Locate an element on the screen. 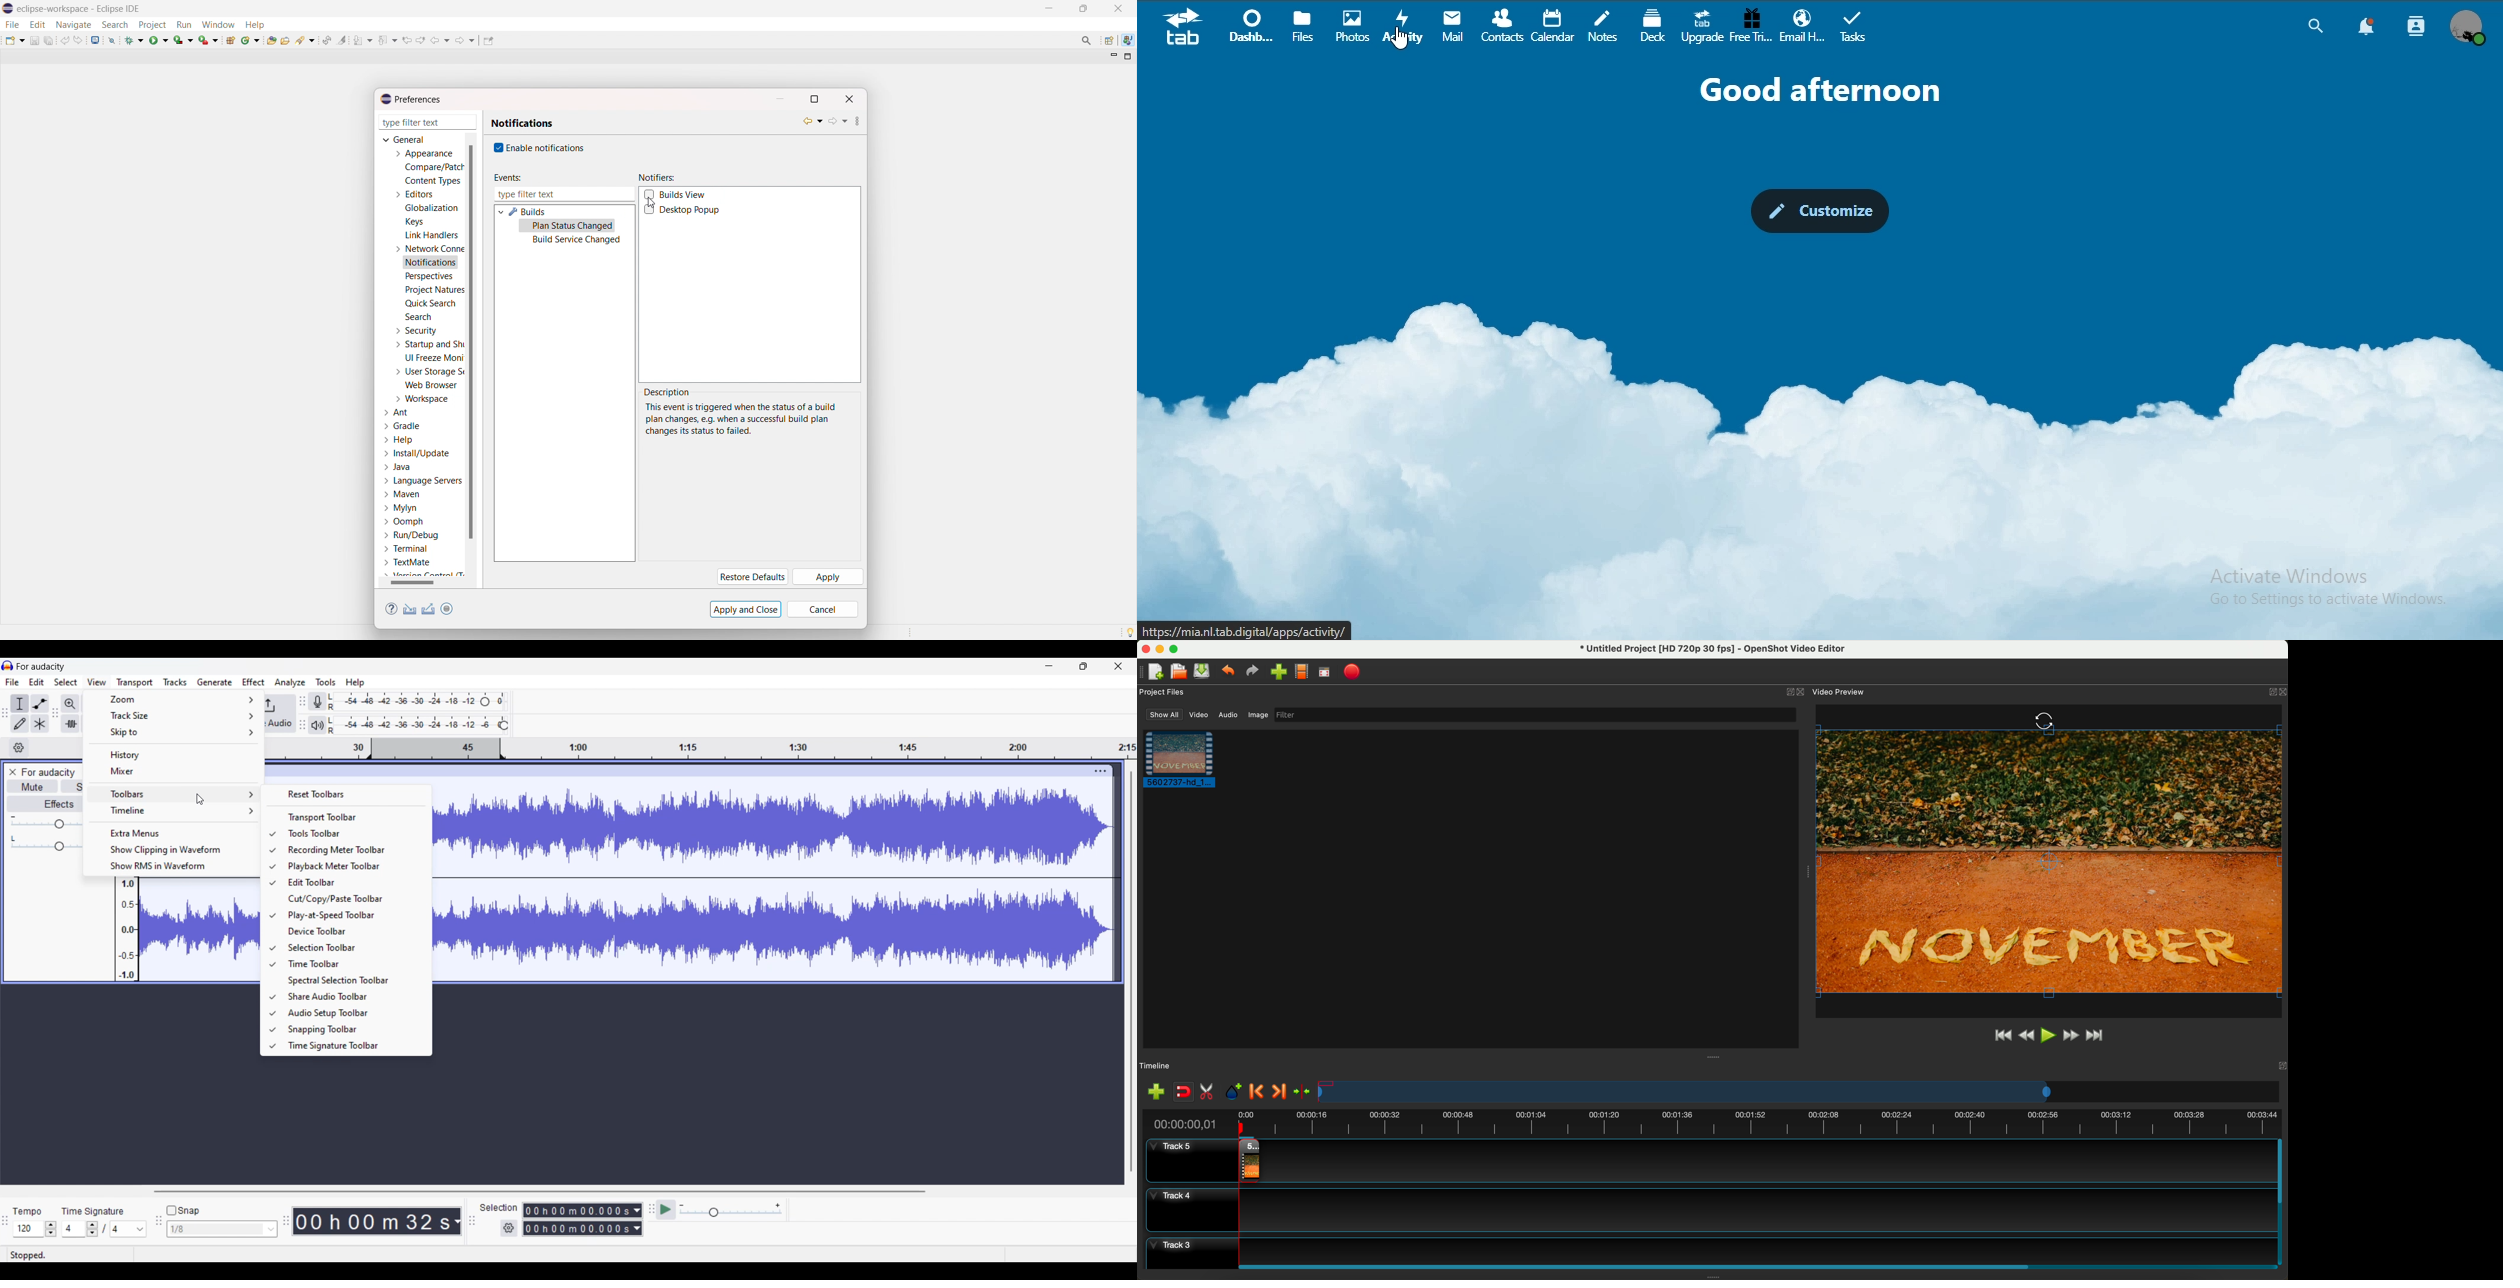  Max. time signature options is located at coordinates (129, 1229).